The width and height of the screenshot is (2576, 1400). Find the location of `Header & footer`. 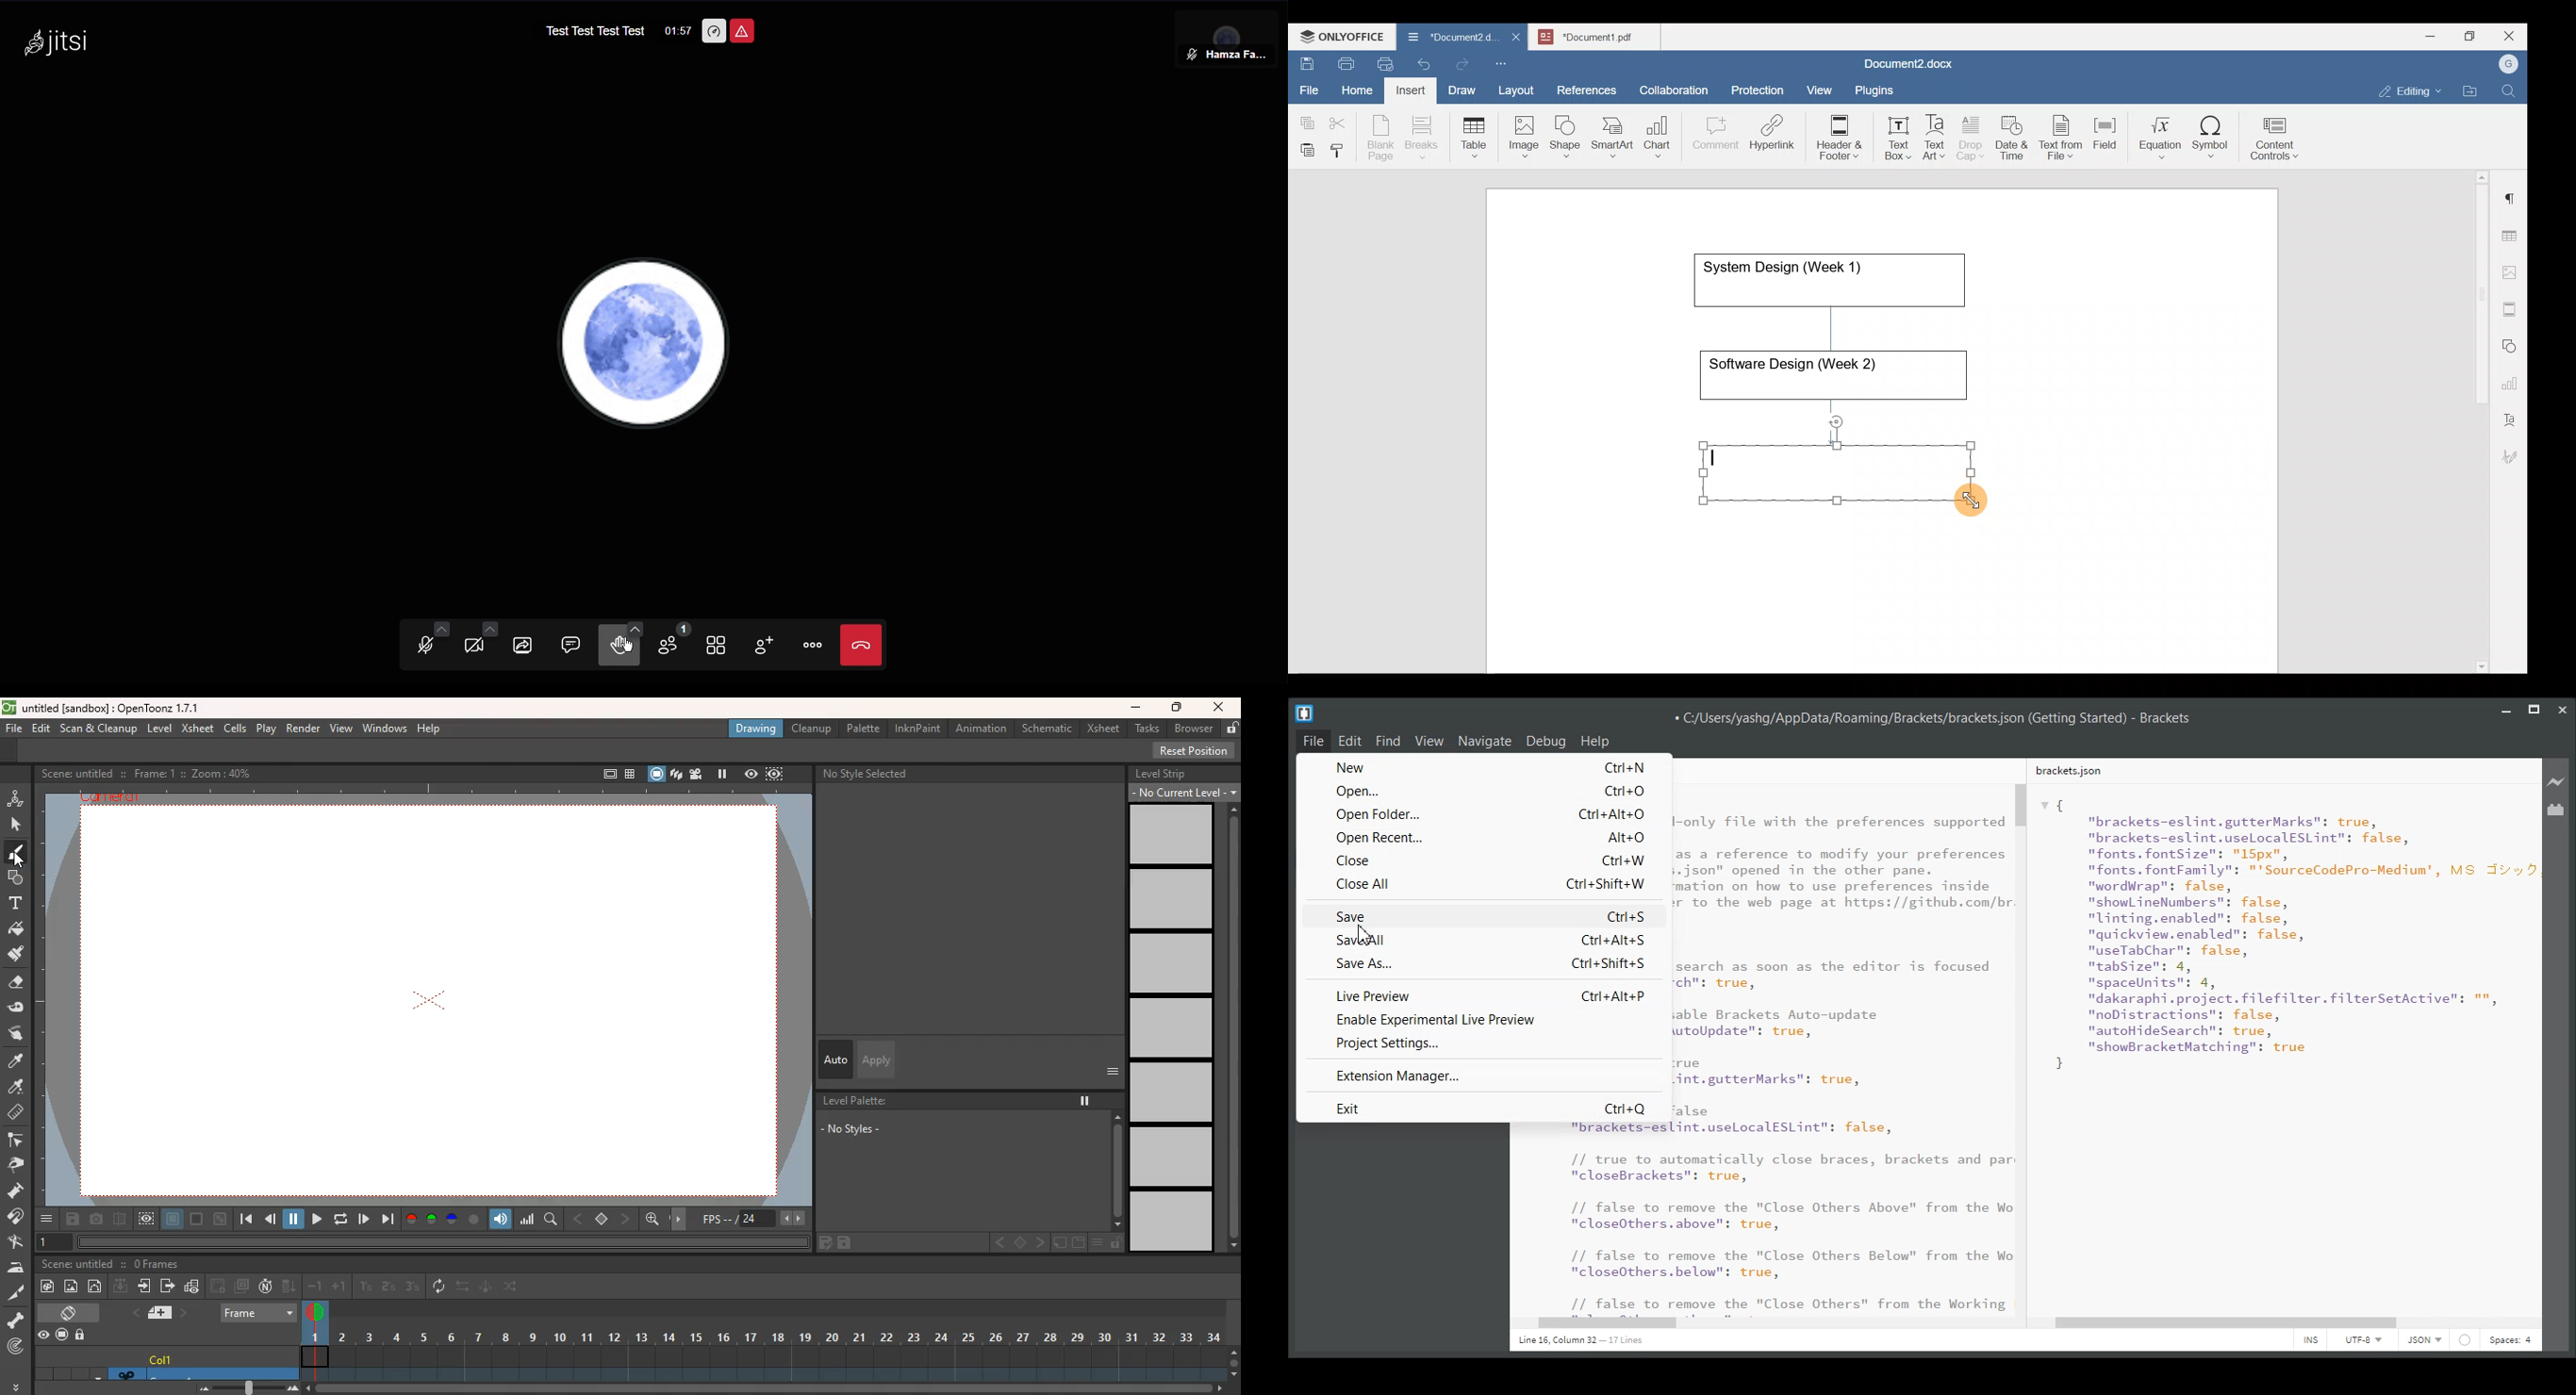

Header & footer is located at coordinates (1835, 136).